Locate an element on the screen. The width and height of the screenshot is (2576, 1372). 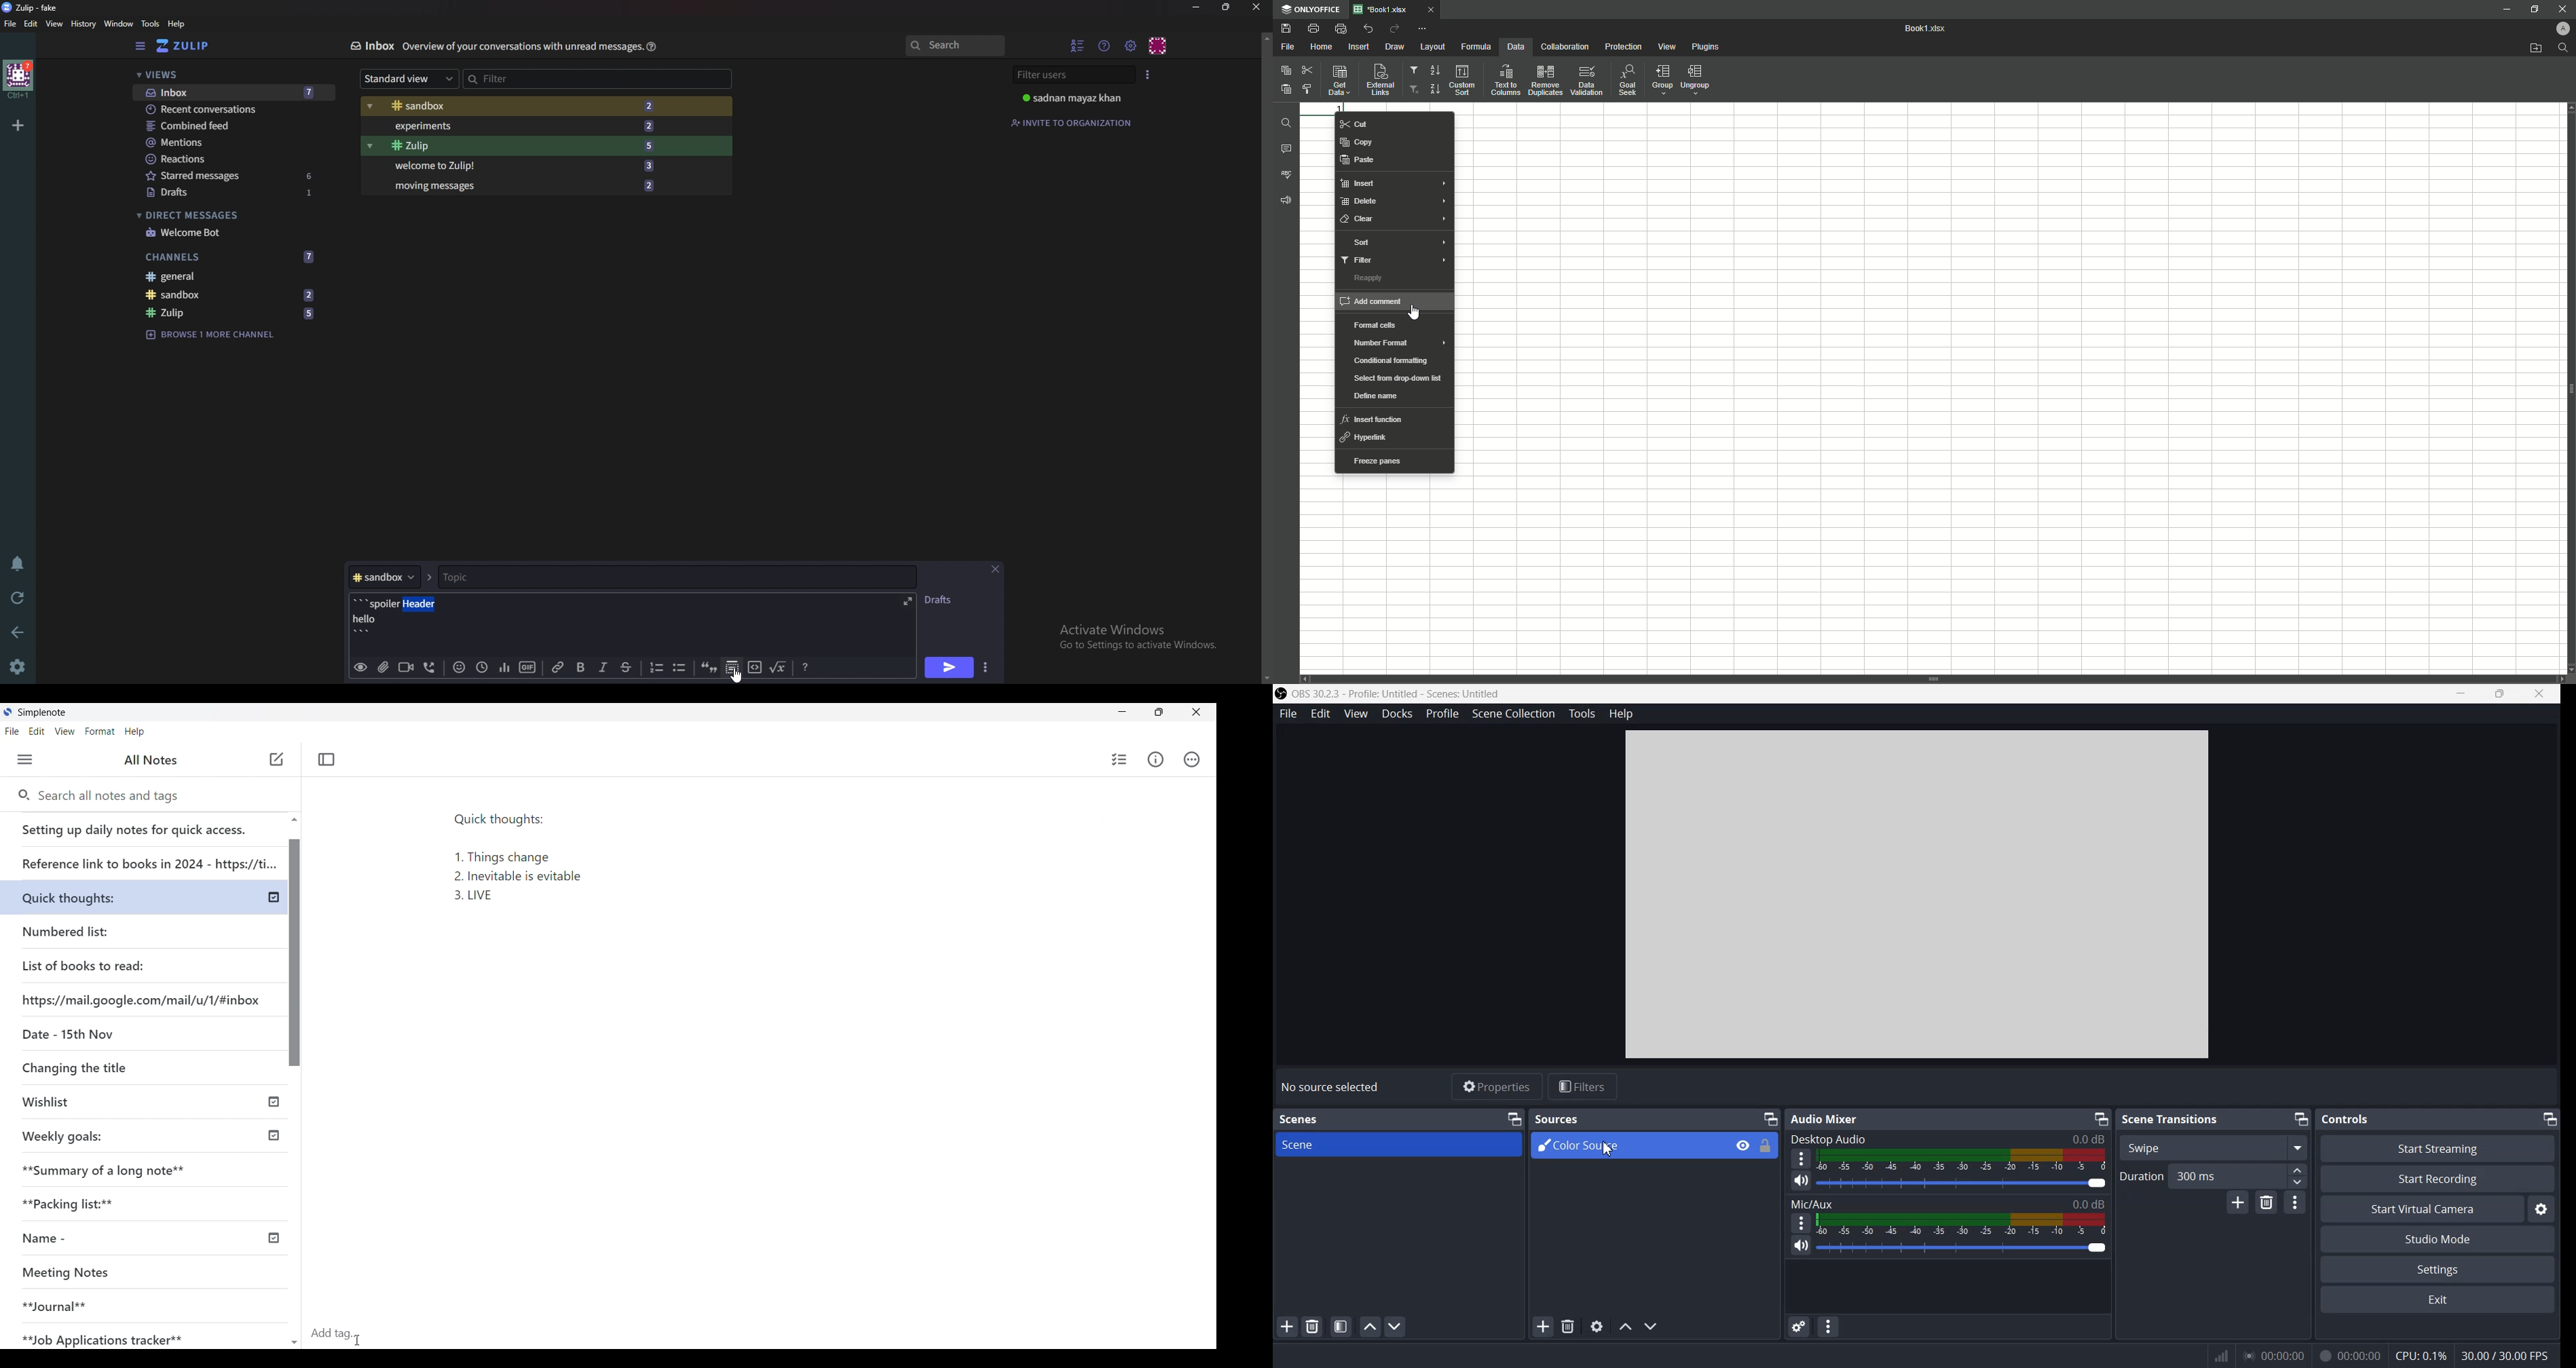
starred messages 6 is located at coordinates (231, 176).